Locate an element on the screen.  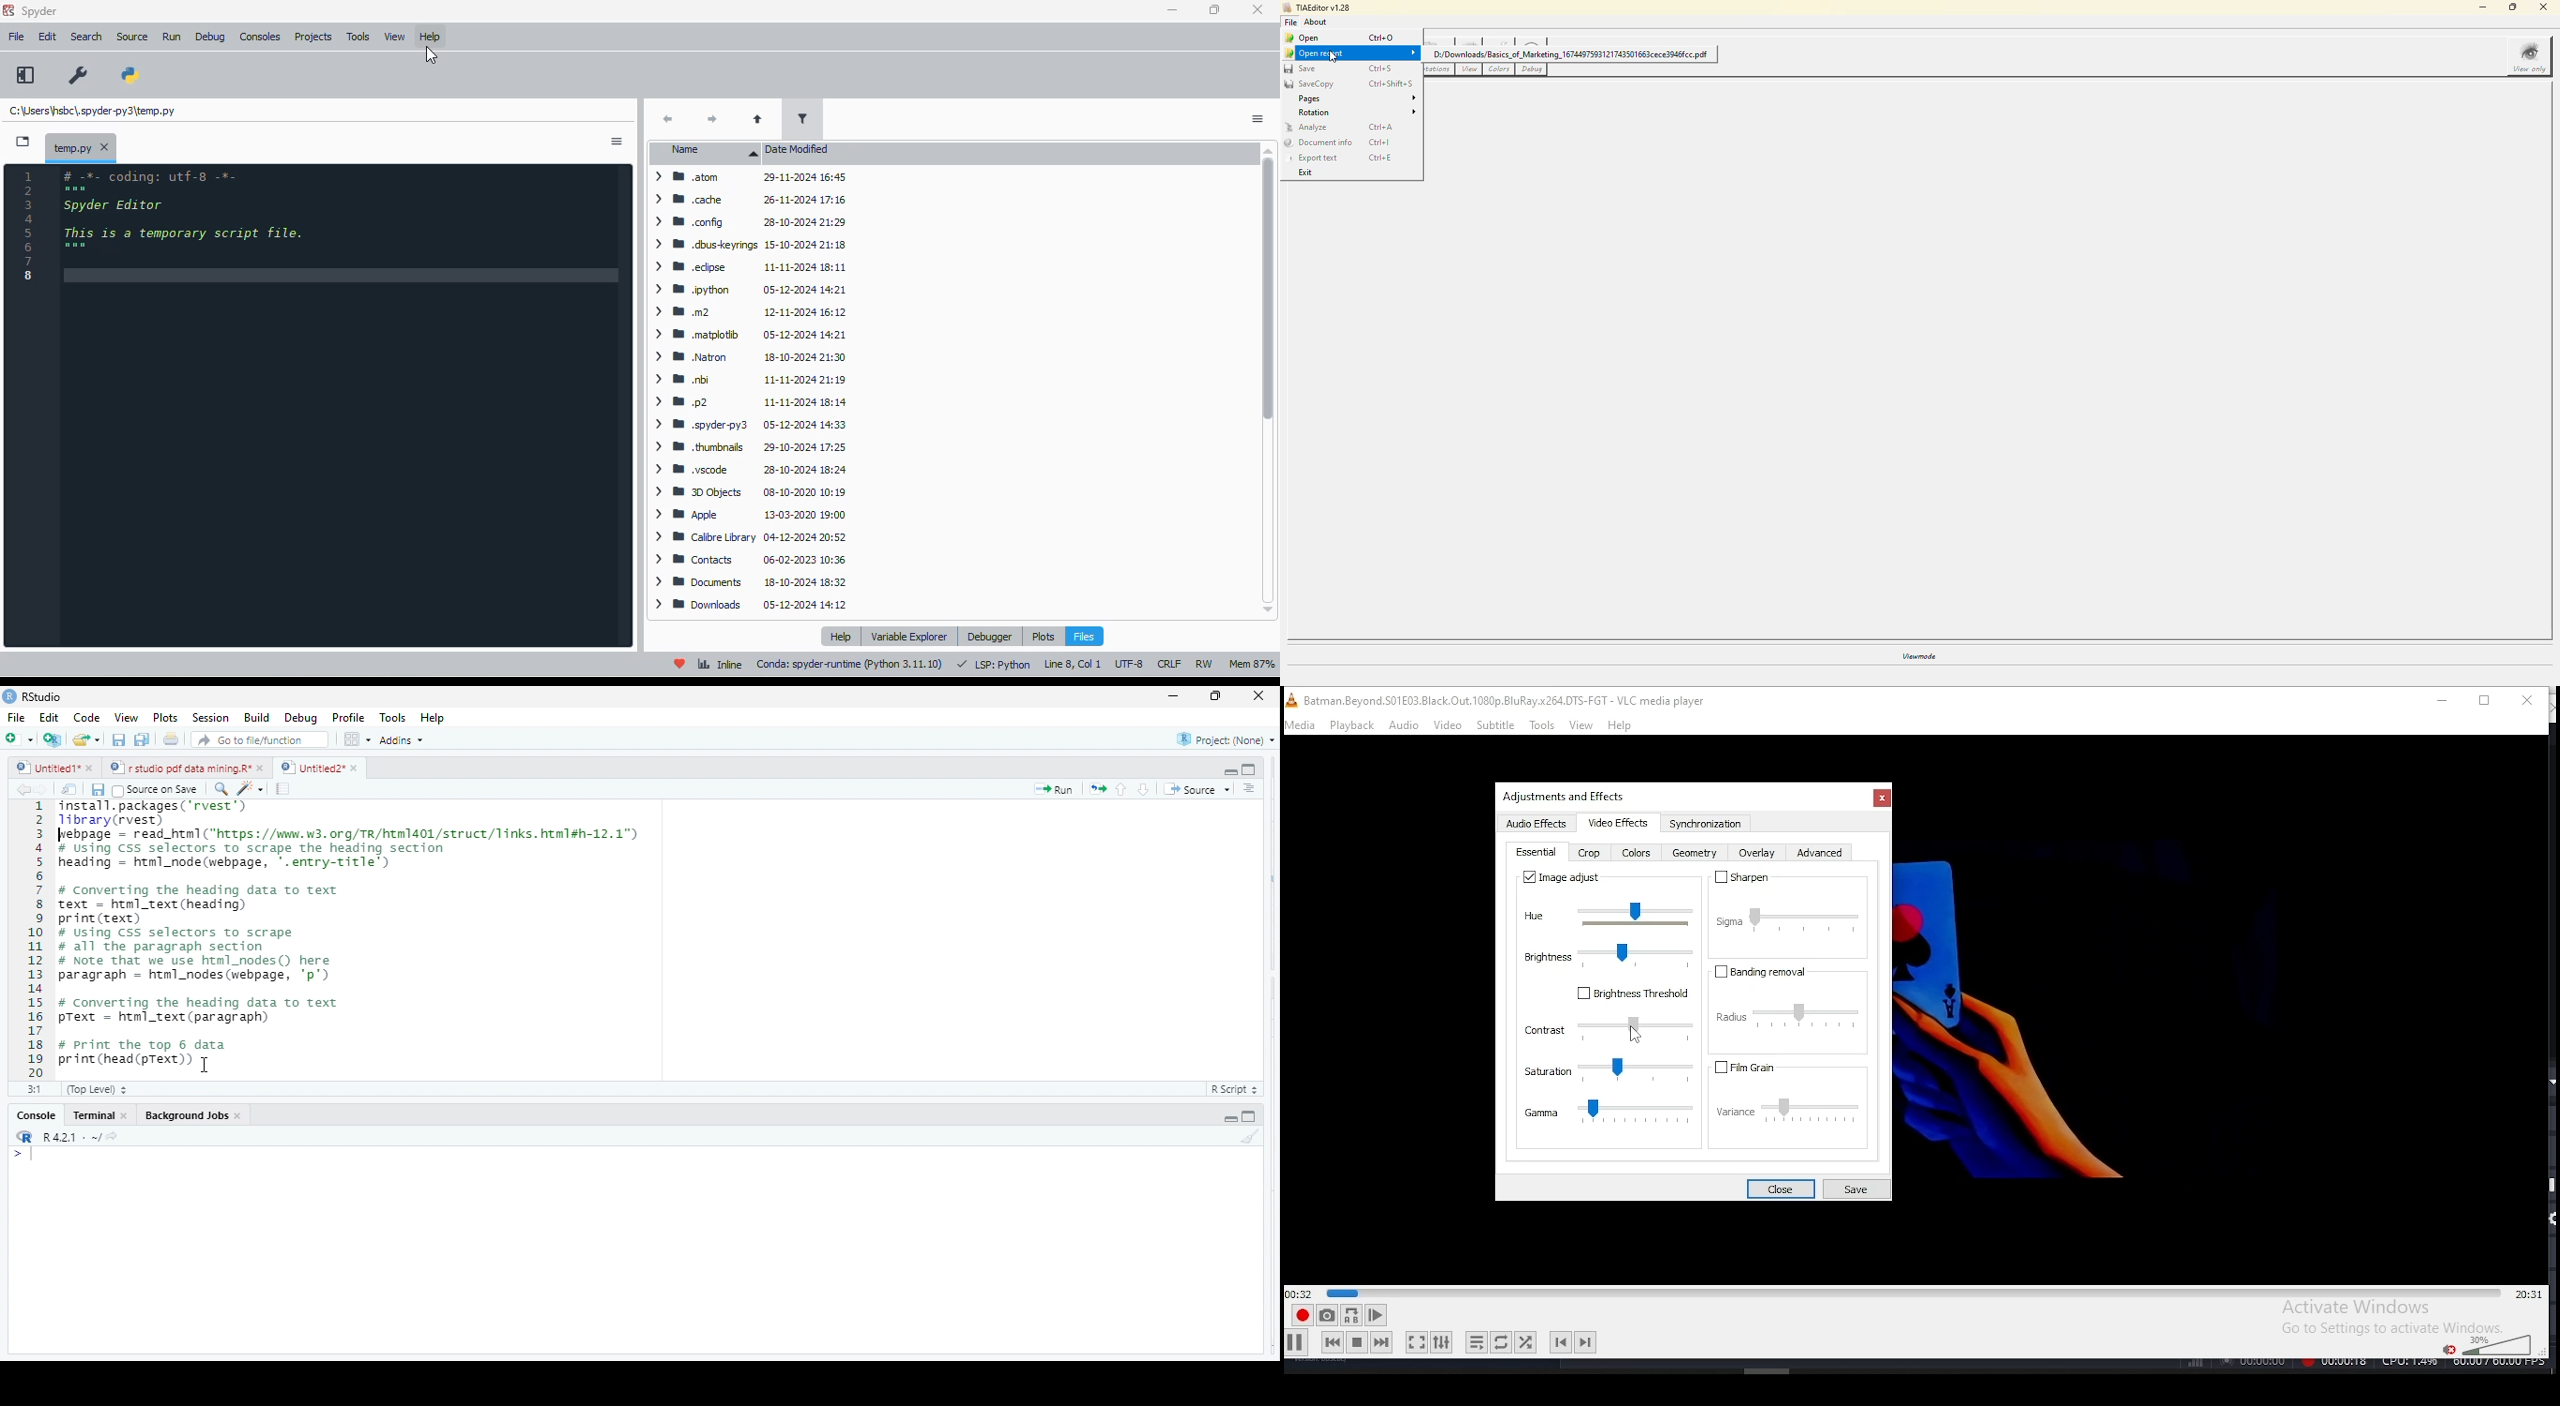
close is located at coordinates (1779, 1187).